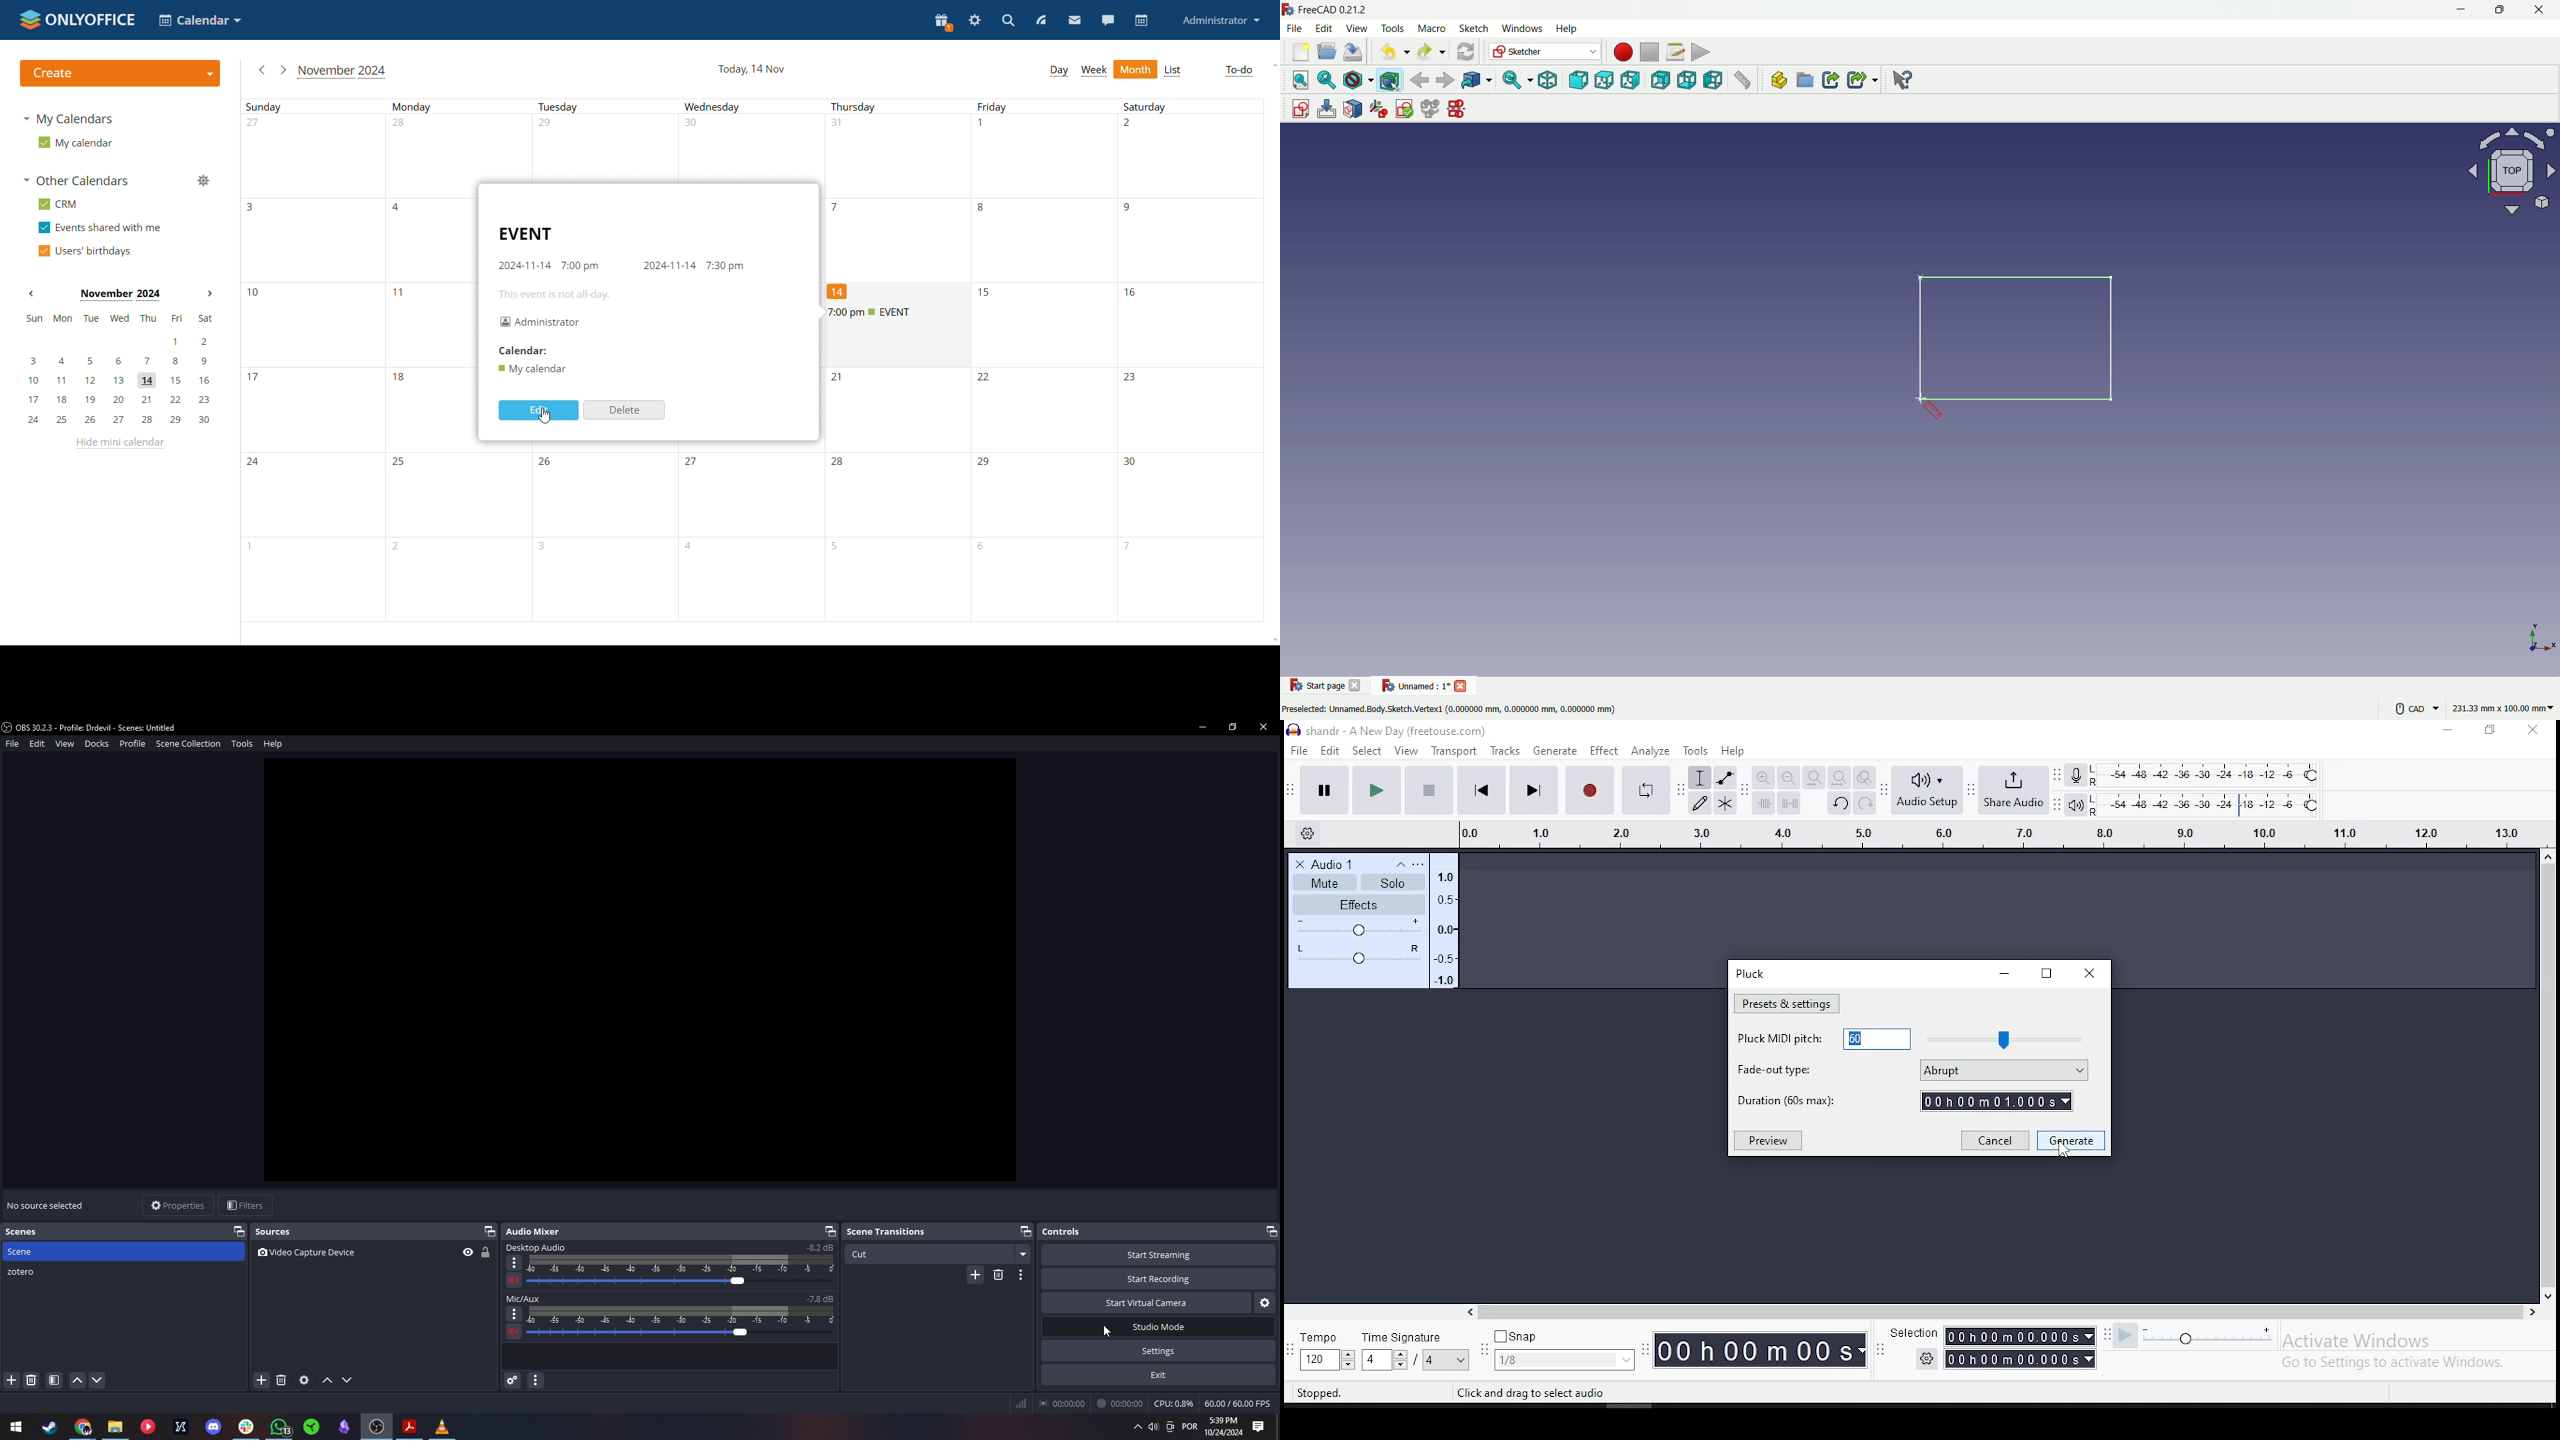 The image size is (2576, 1456). I want to click on Scene transitions, so click(929, 1231).